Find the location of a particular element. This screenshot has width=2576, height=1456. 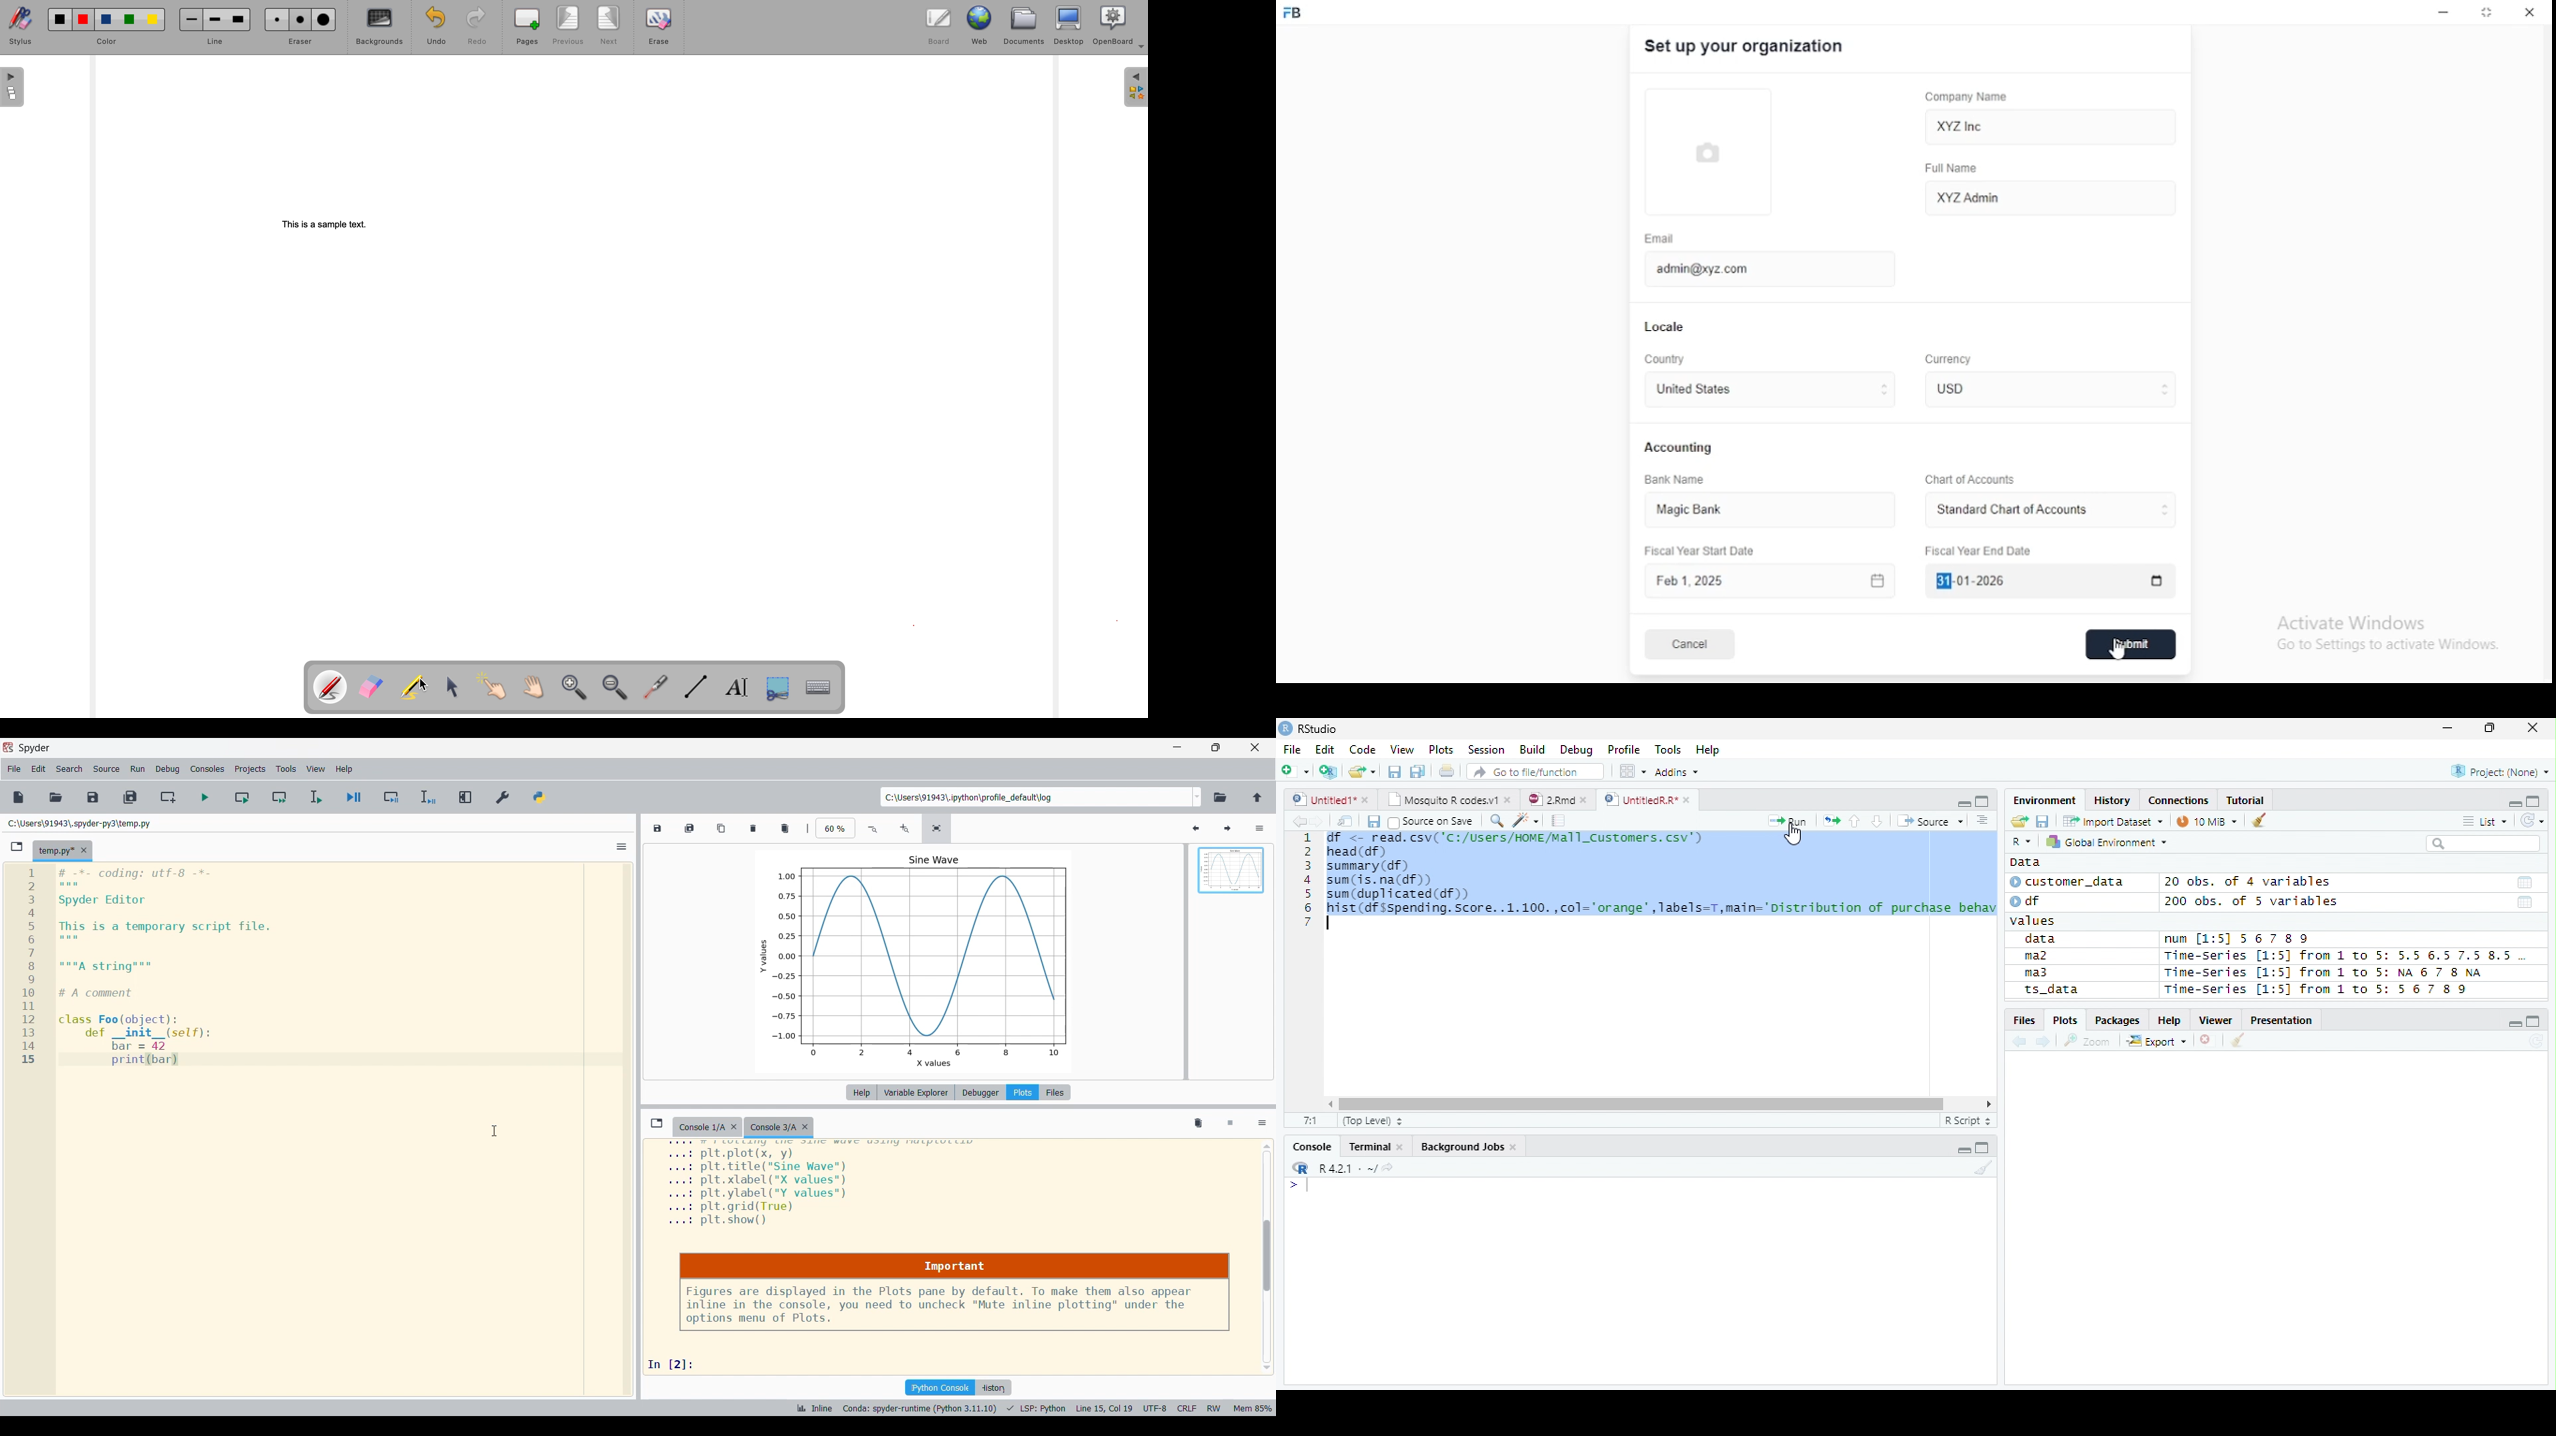

PYTHONPATH manager is located at coordinates (540, 797).